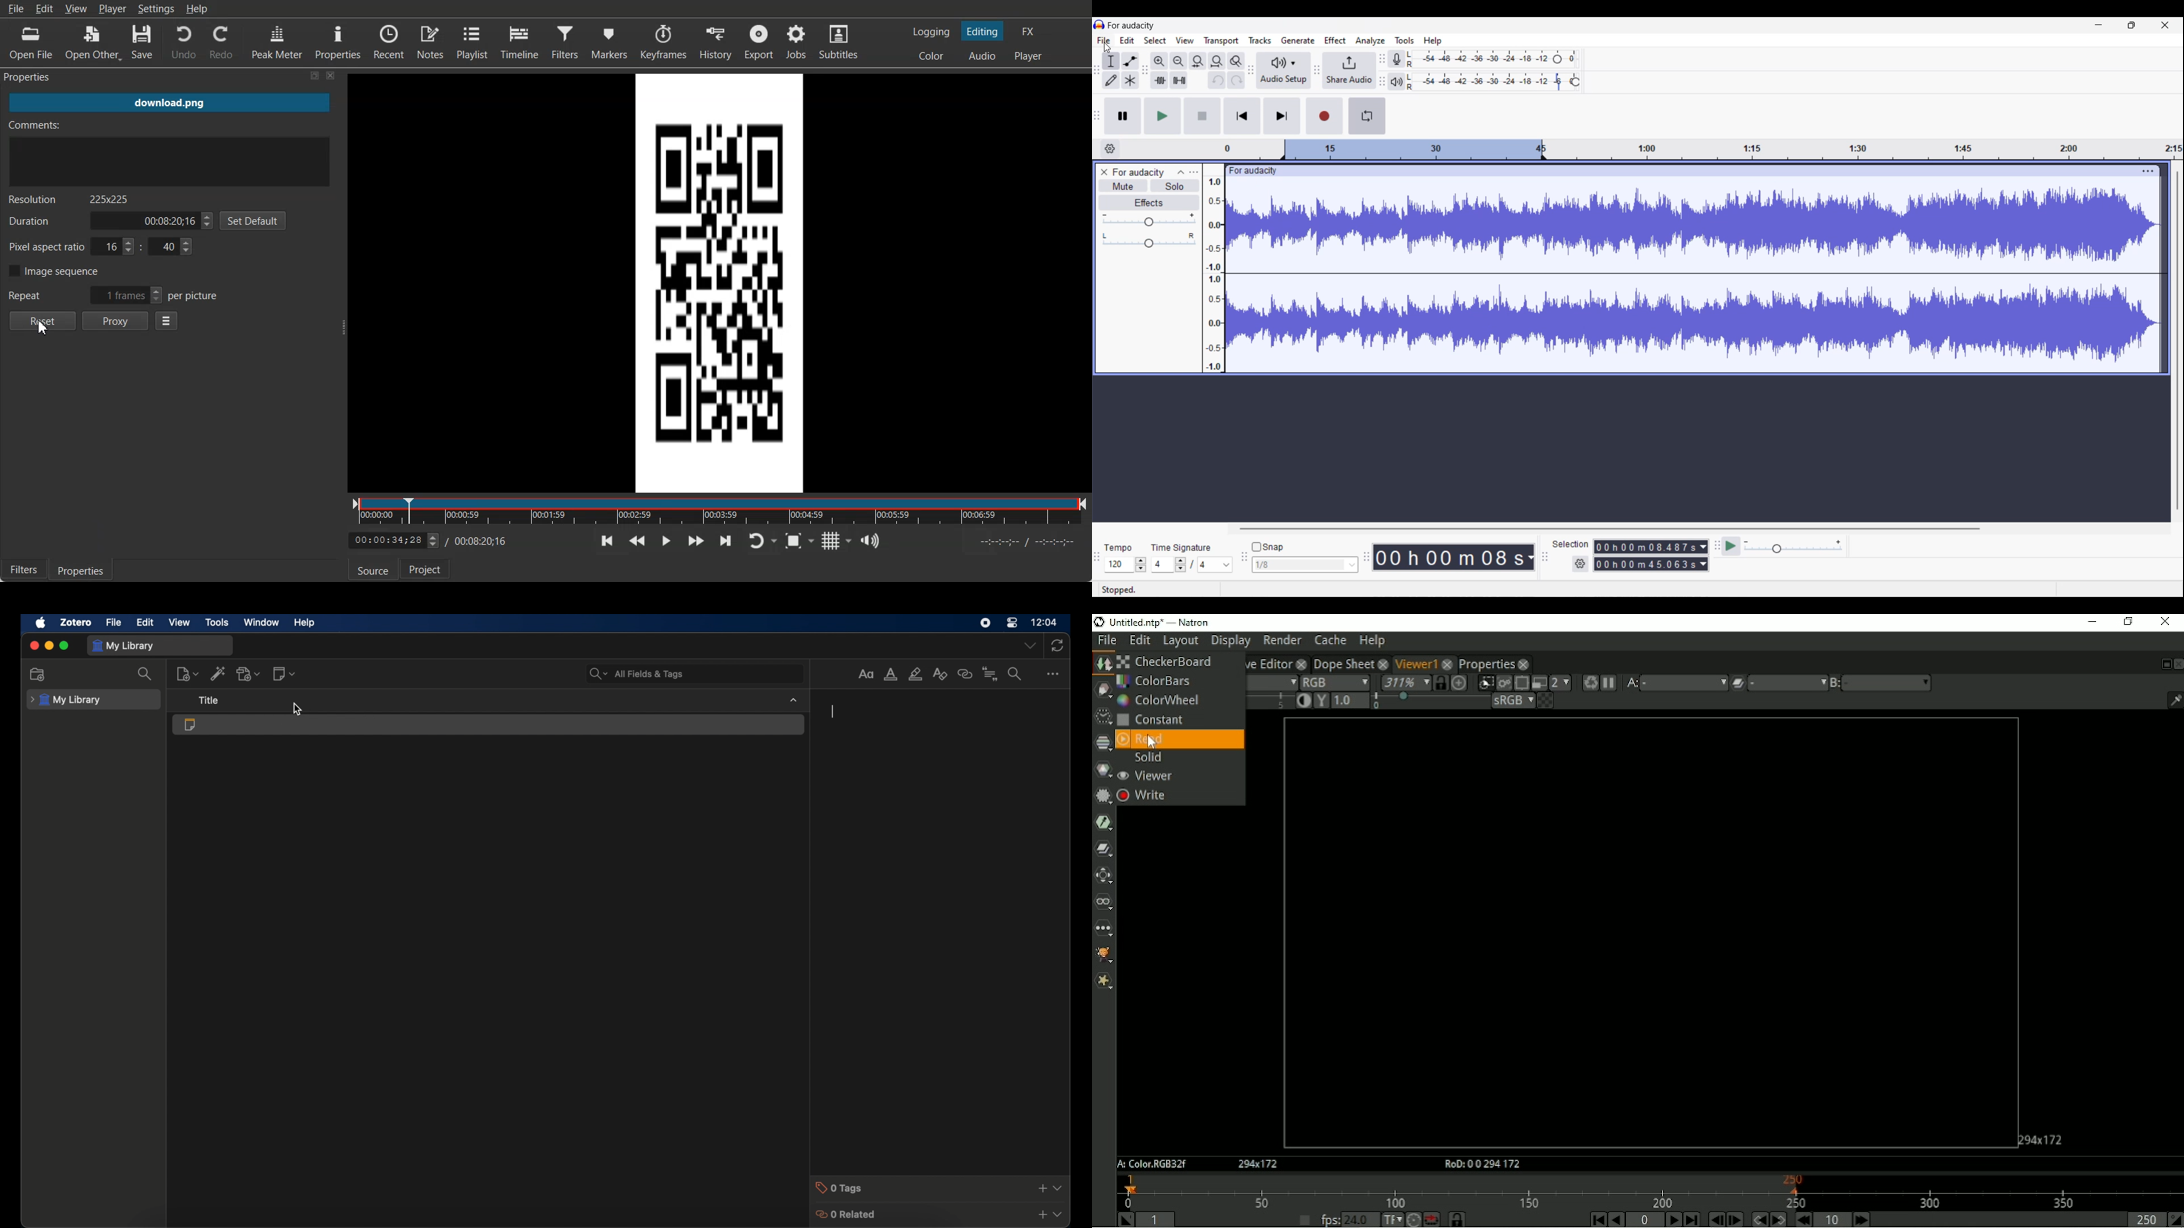 The height and width of the screenshot is (1232, 2184). What do you see at coordinates (1044, 623) in the screenshot?
I see `time` at bounding box center [1044, 623].